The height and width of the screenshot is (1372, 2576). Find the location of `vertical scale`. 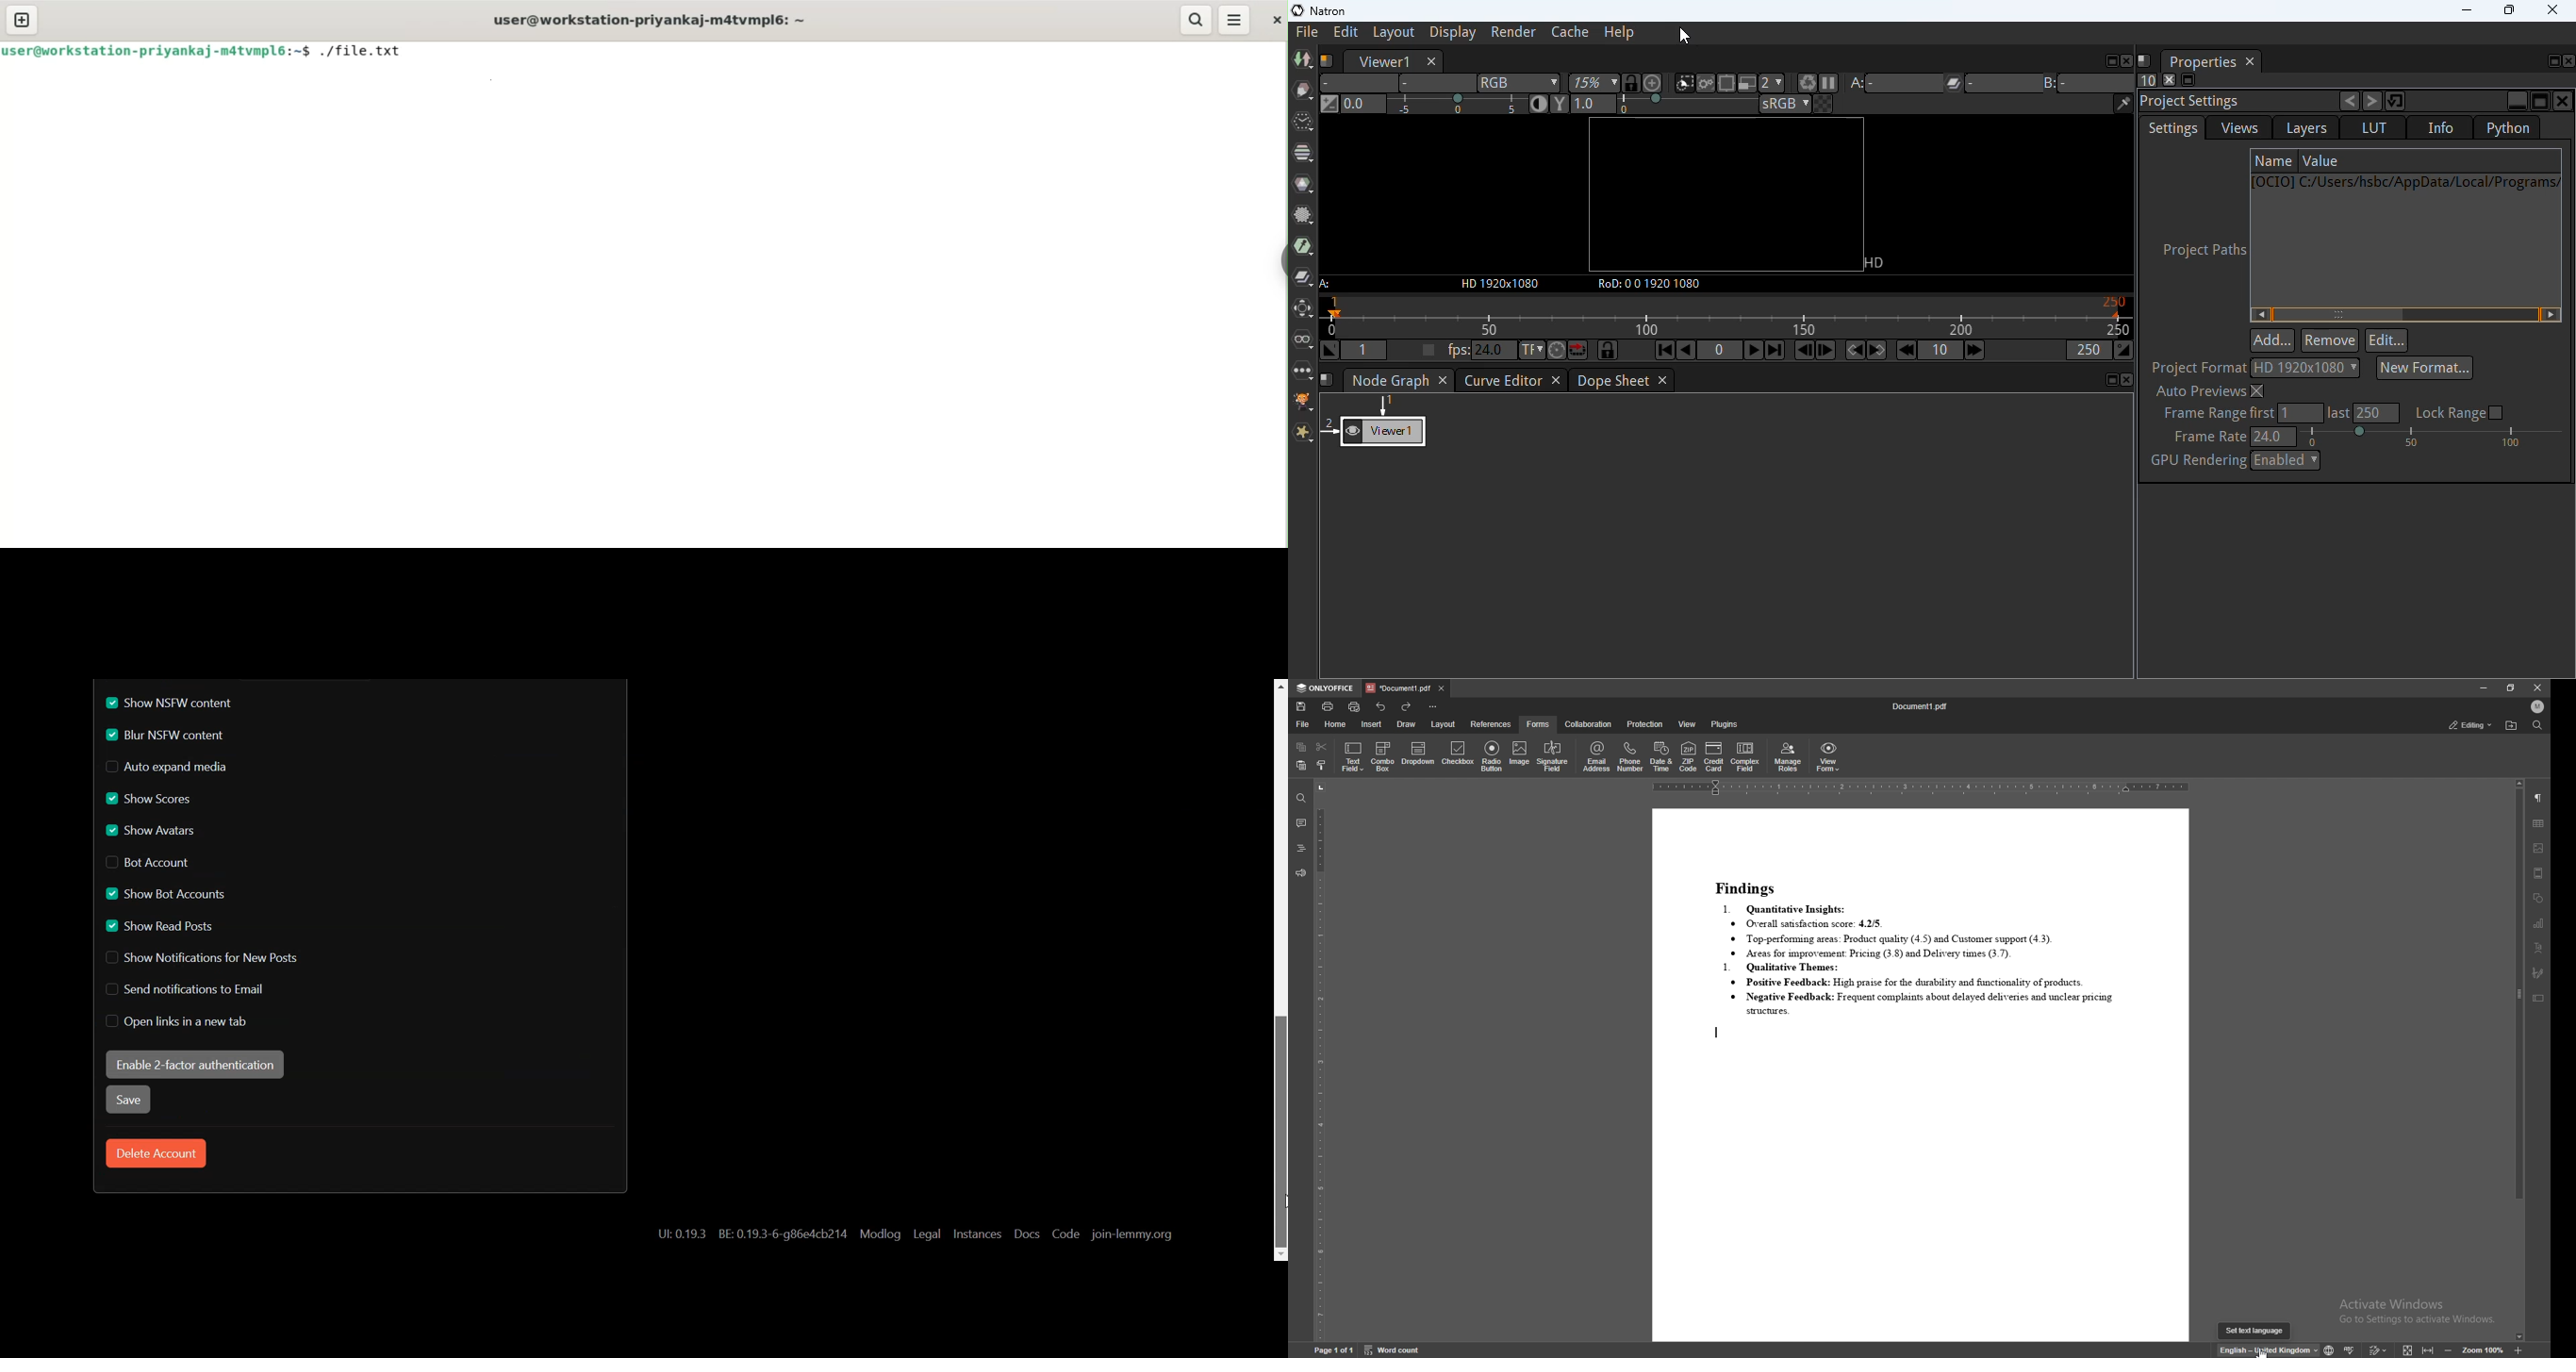

vertical scale is located at coordinates (1320, 1062).